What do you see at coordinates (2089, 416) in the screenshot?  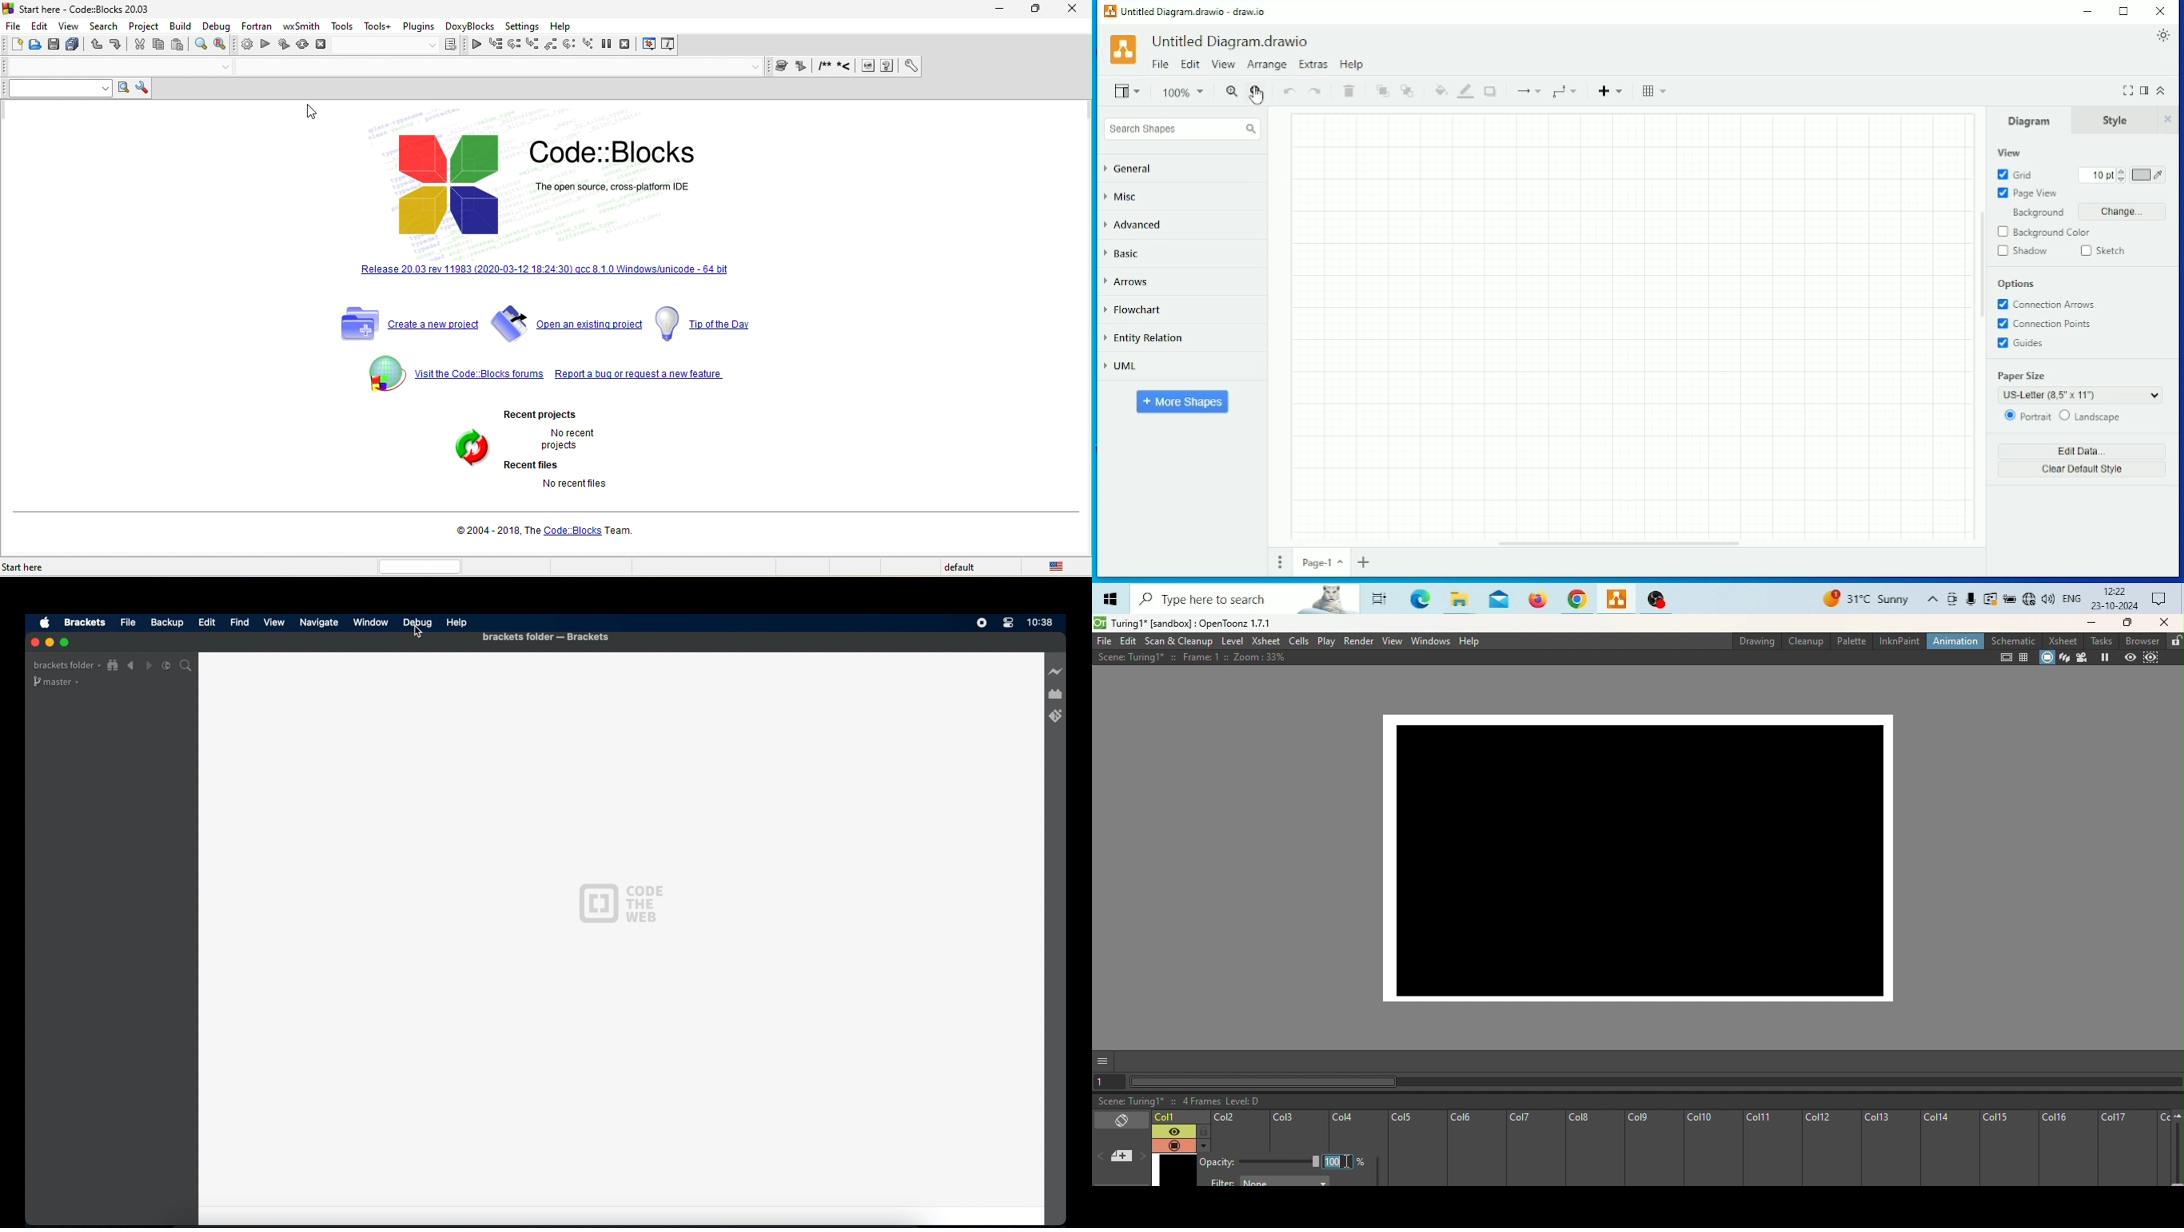 I see `Landscape` at bounding box center [2089, 416].